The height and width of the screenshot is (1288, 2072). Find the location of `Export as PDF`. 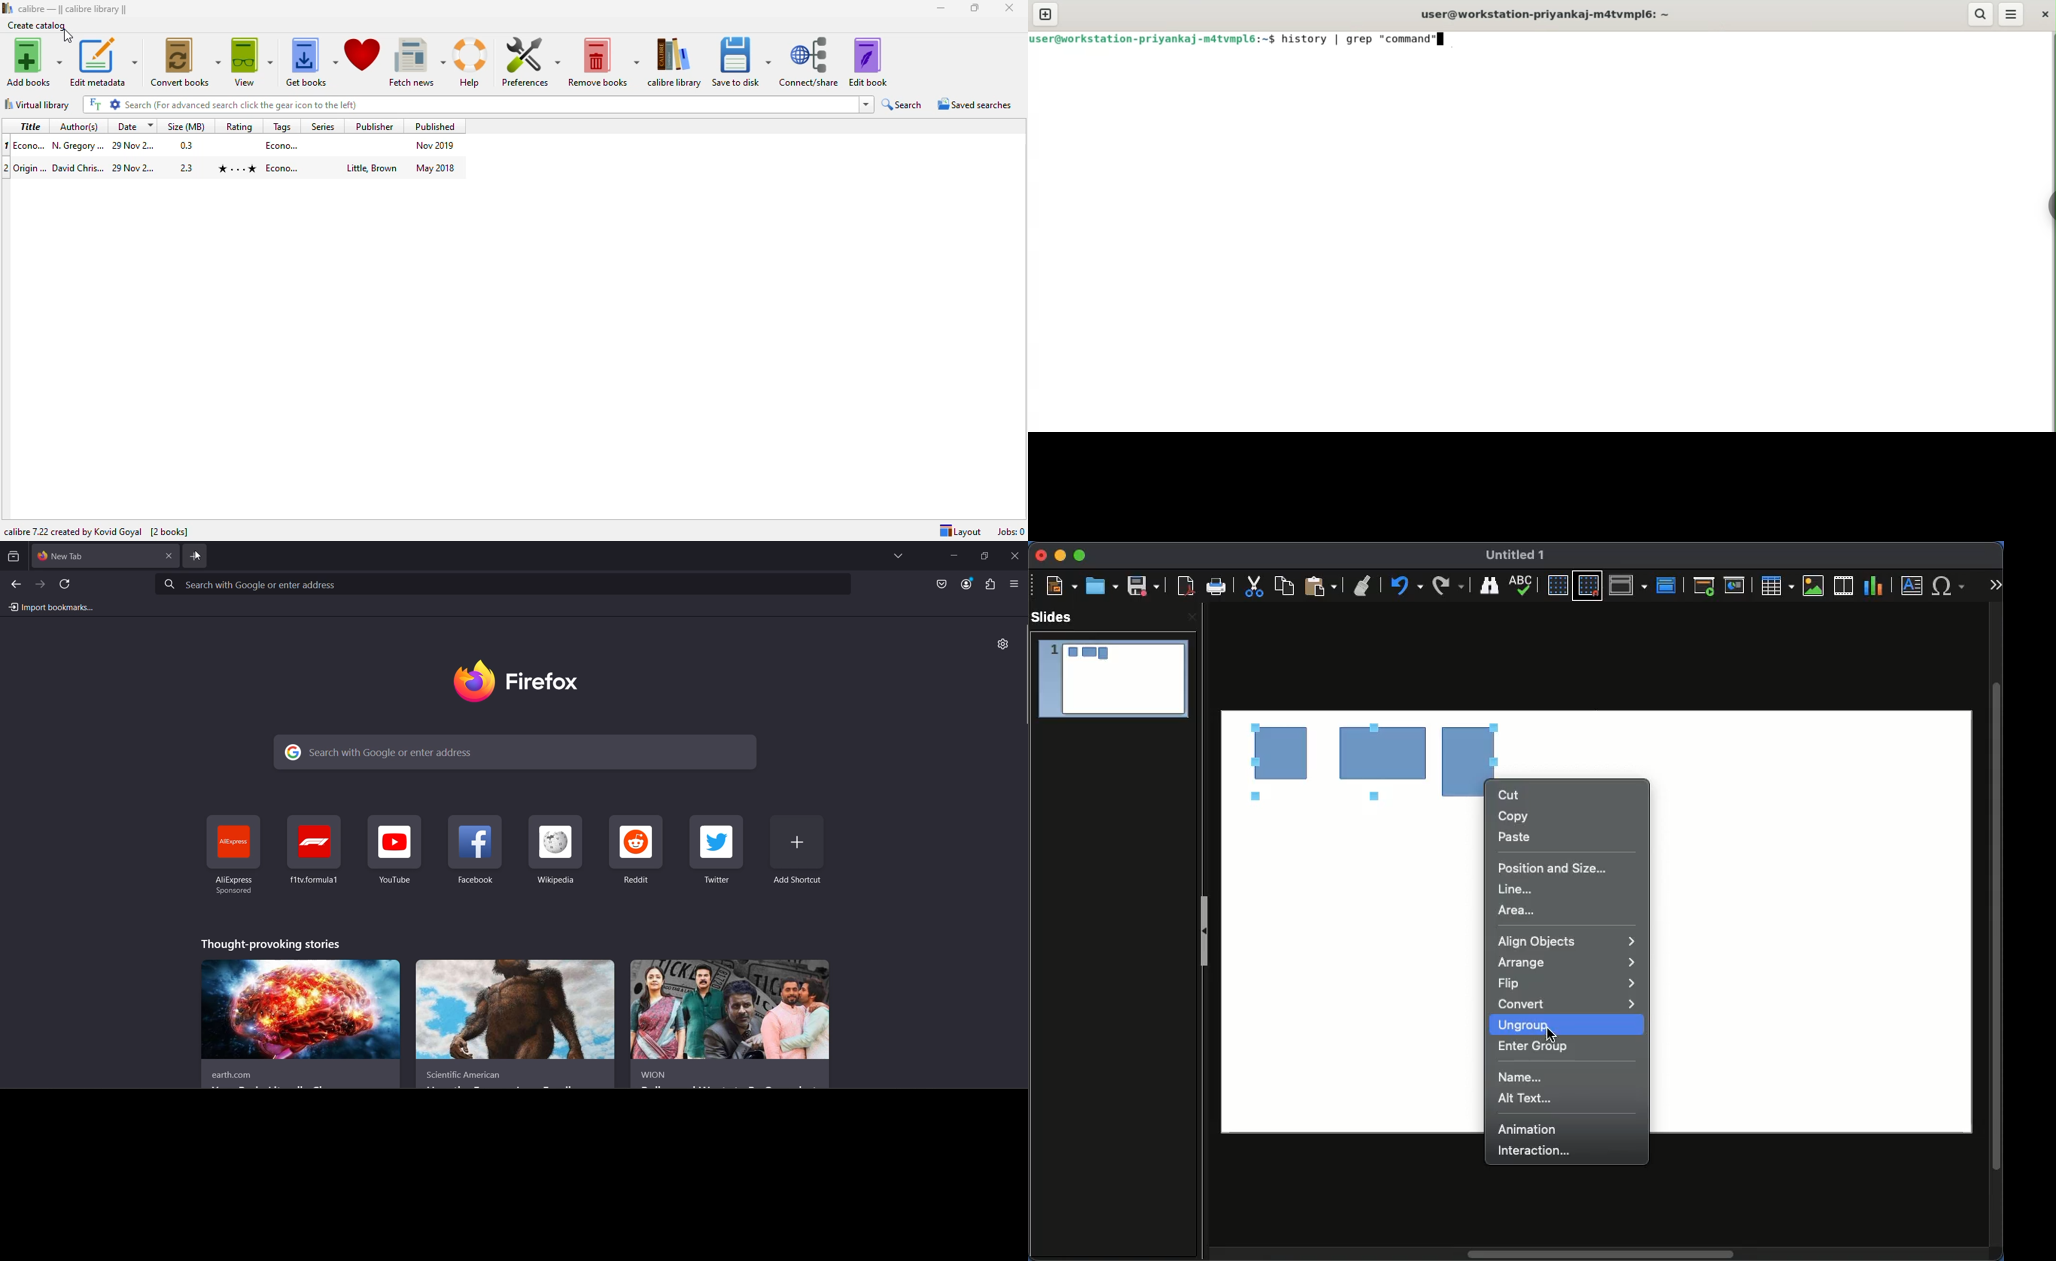

Export as PDF is located at coordinates (1183, 587).